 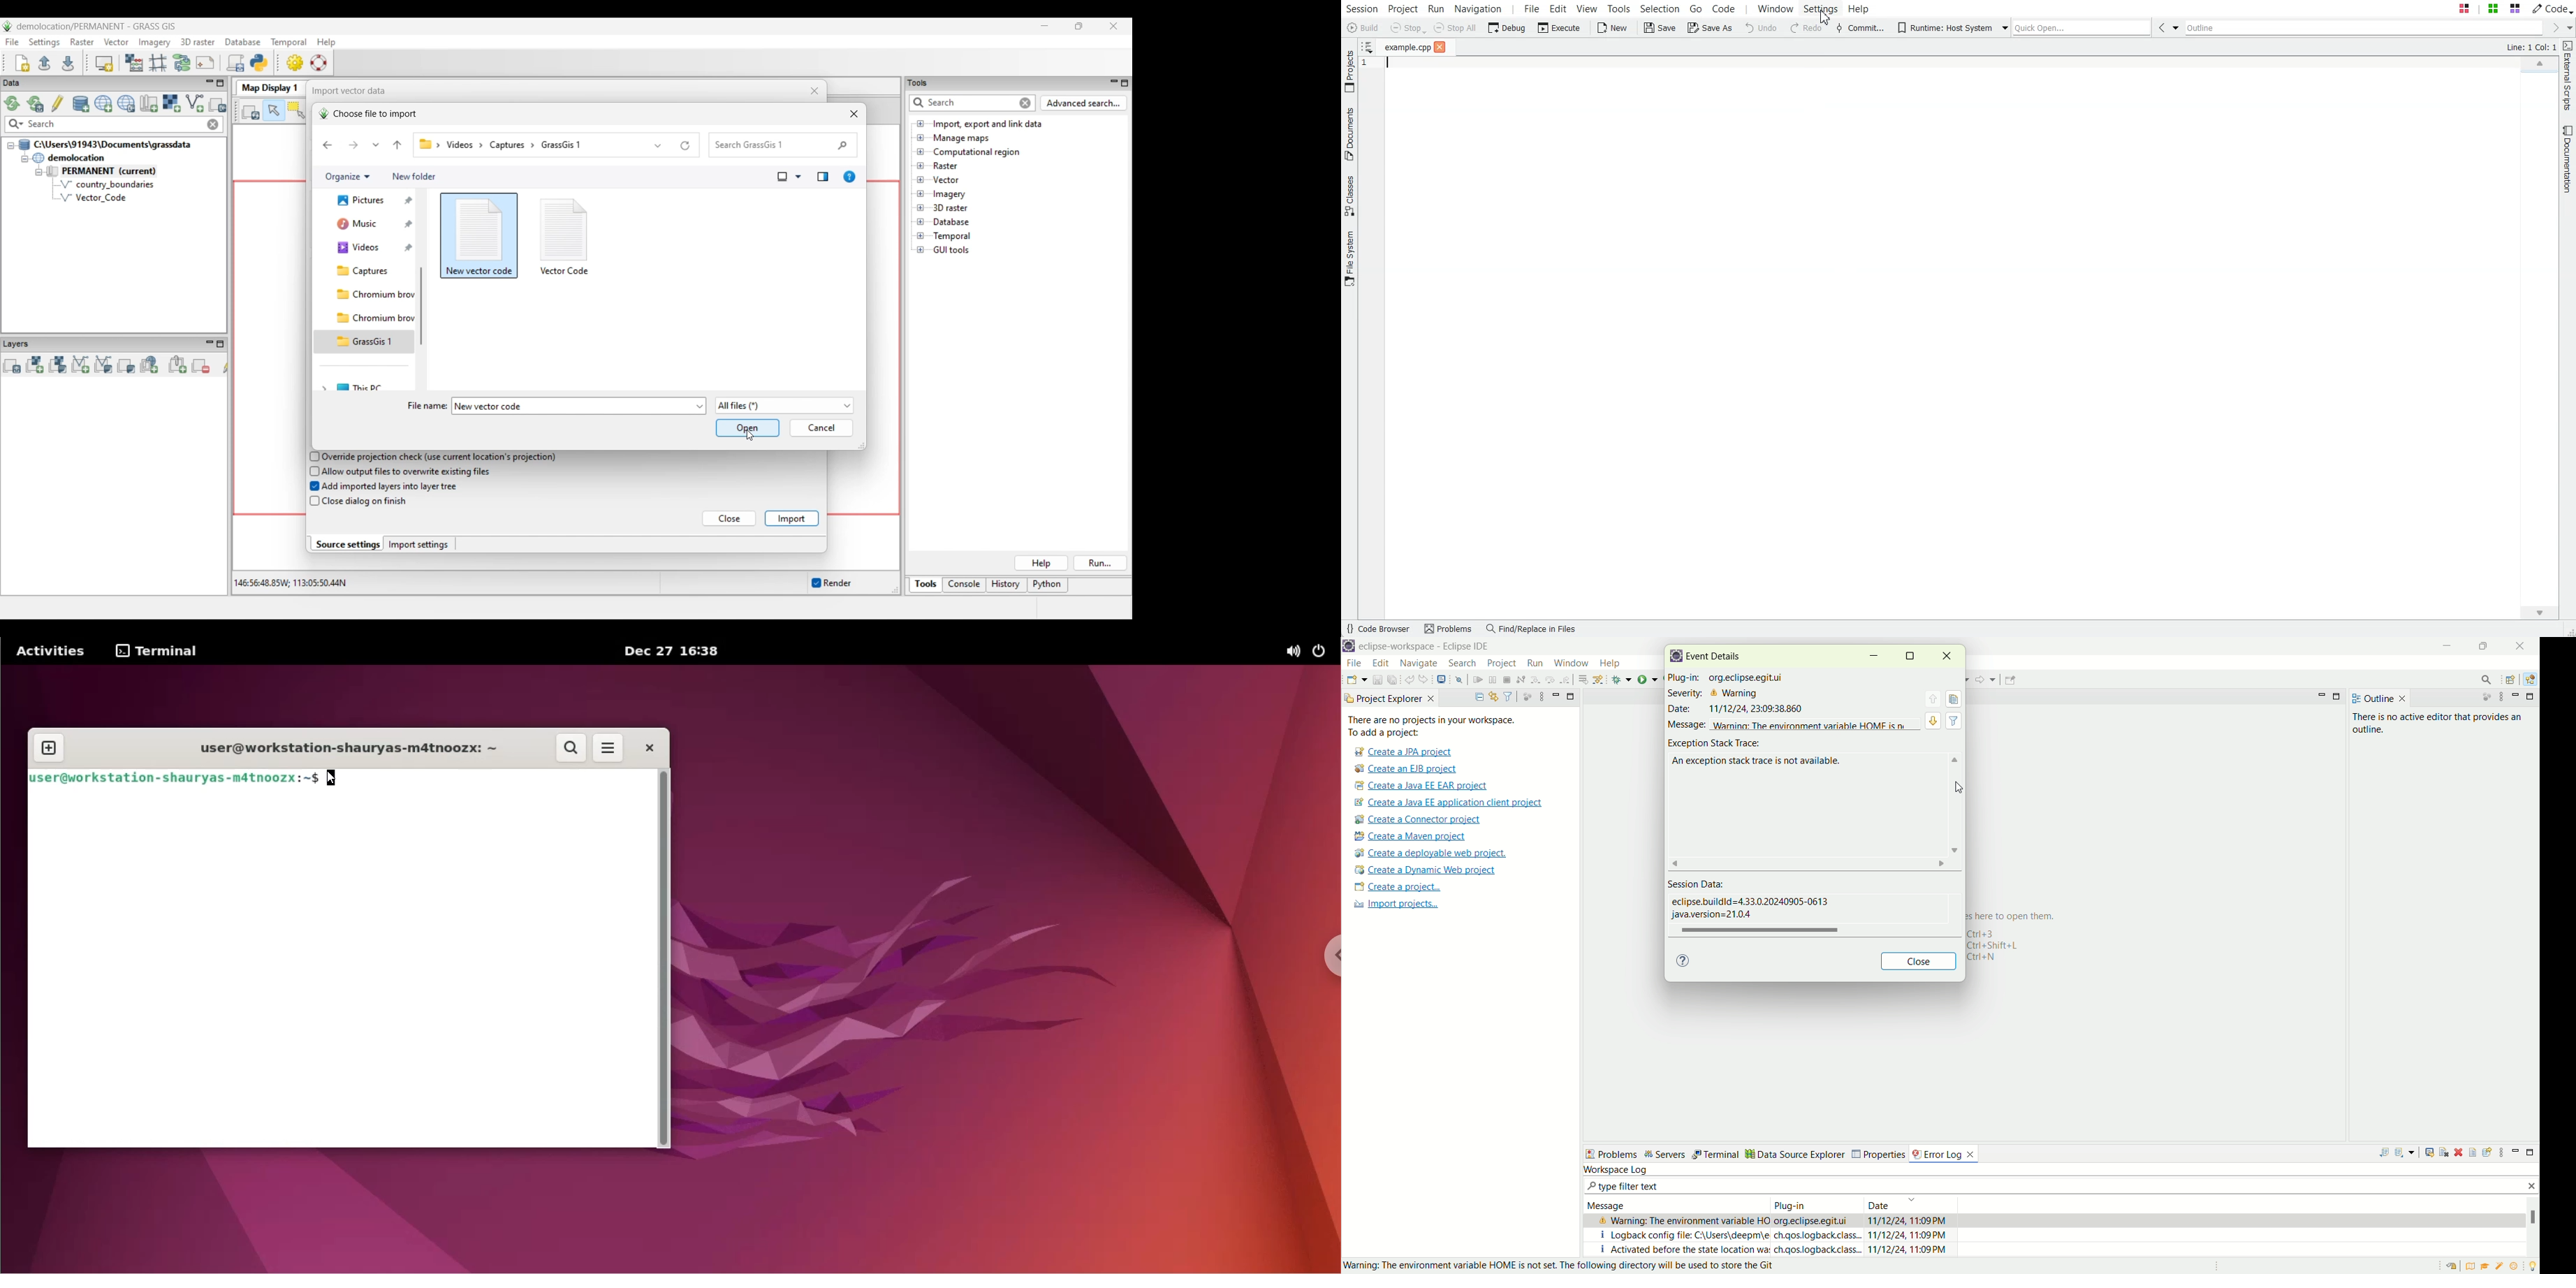 I want to click on workspace log, so click(x=1608, y=1167).